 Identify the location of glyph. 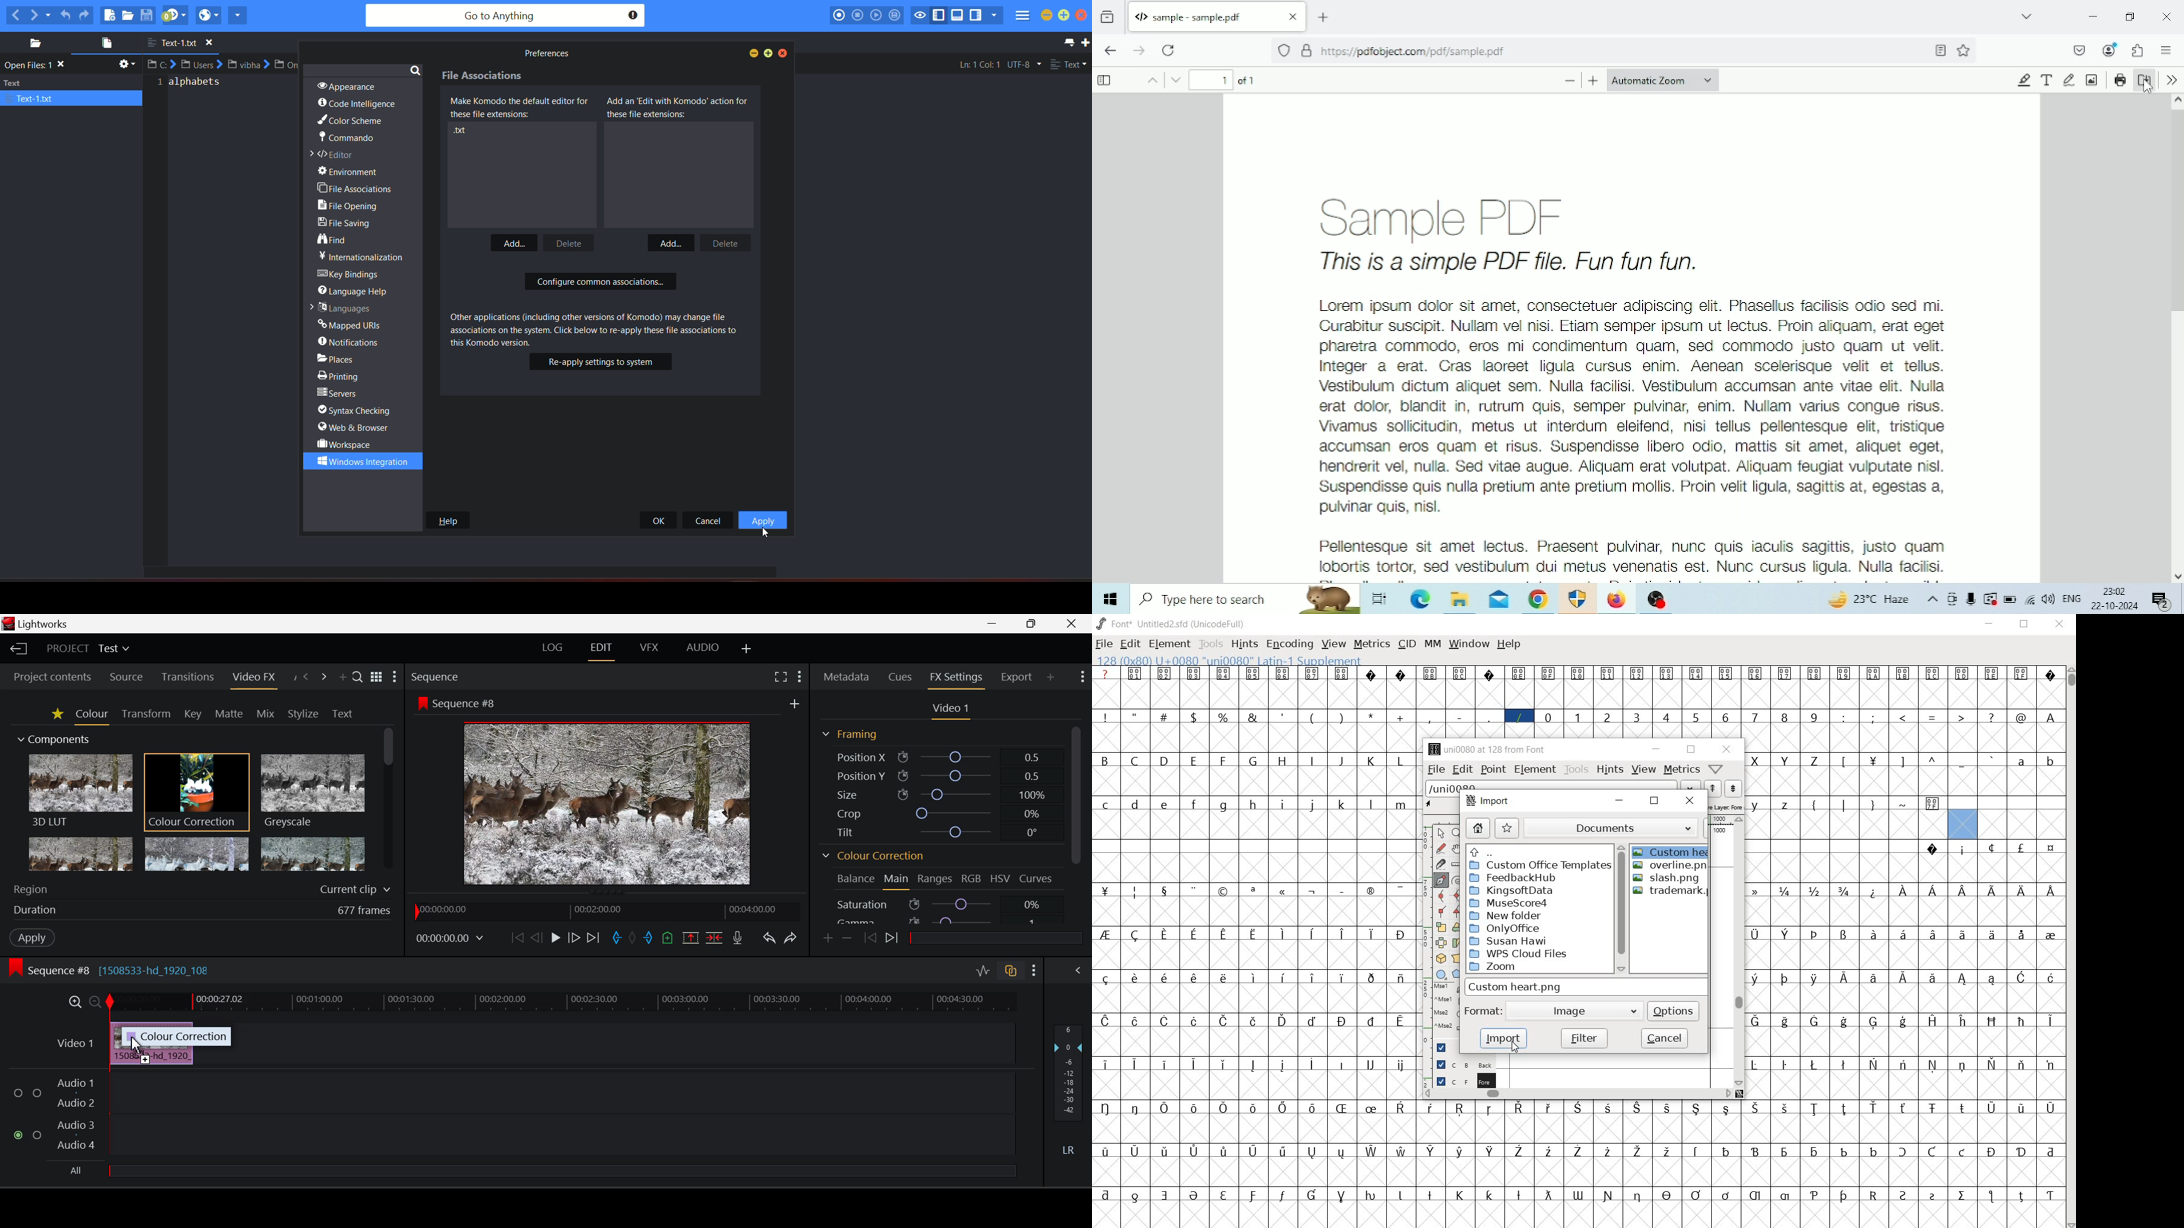
(2021, 1197).